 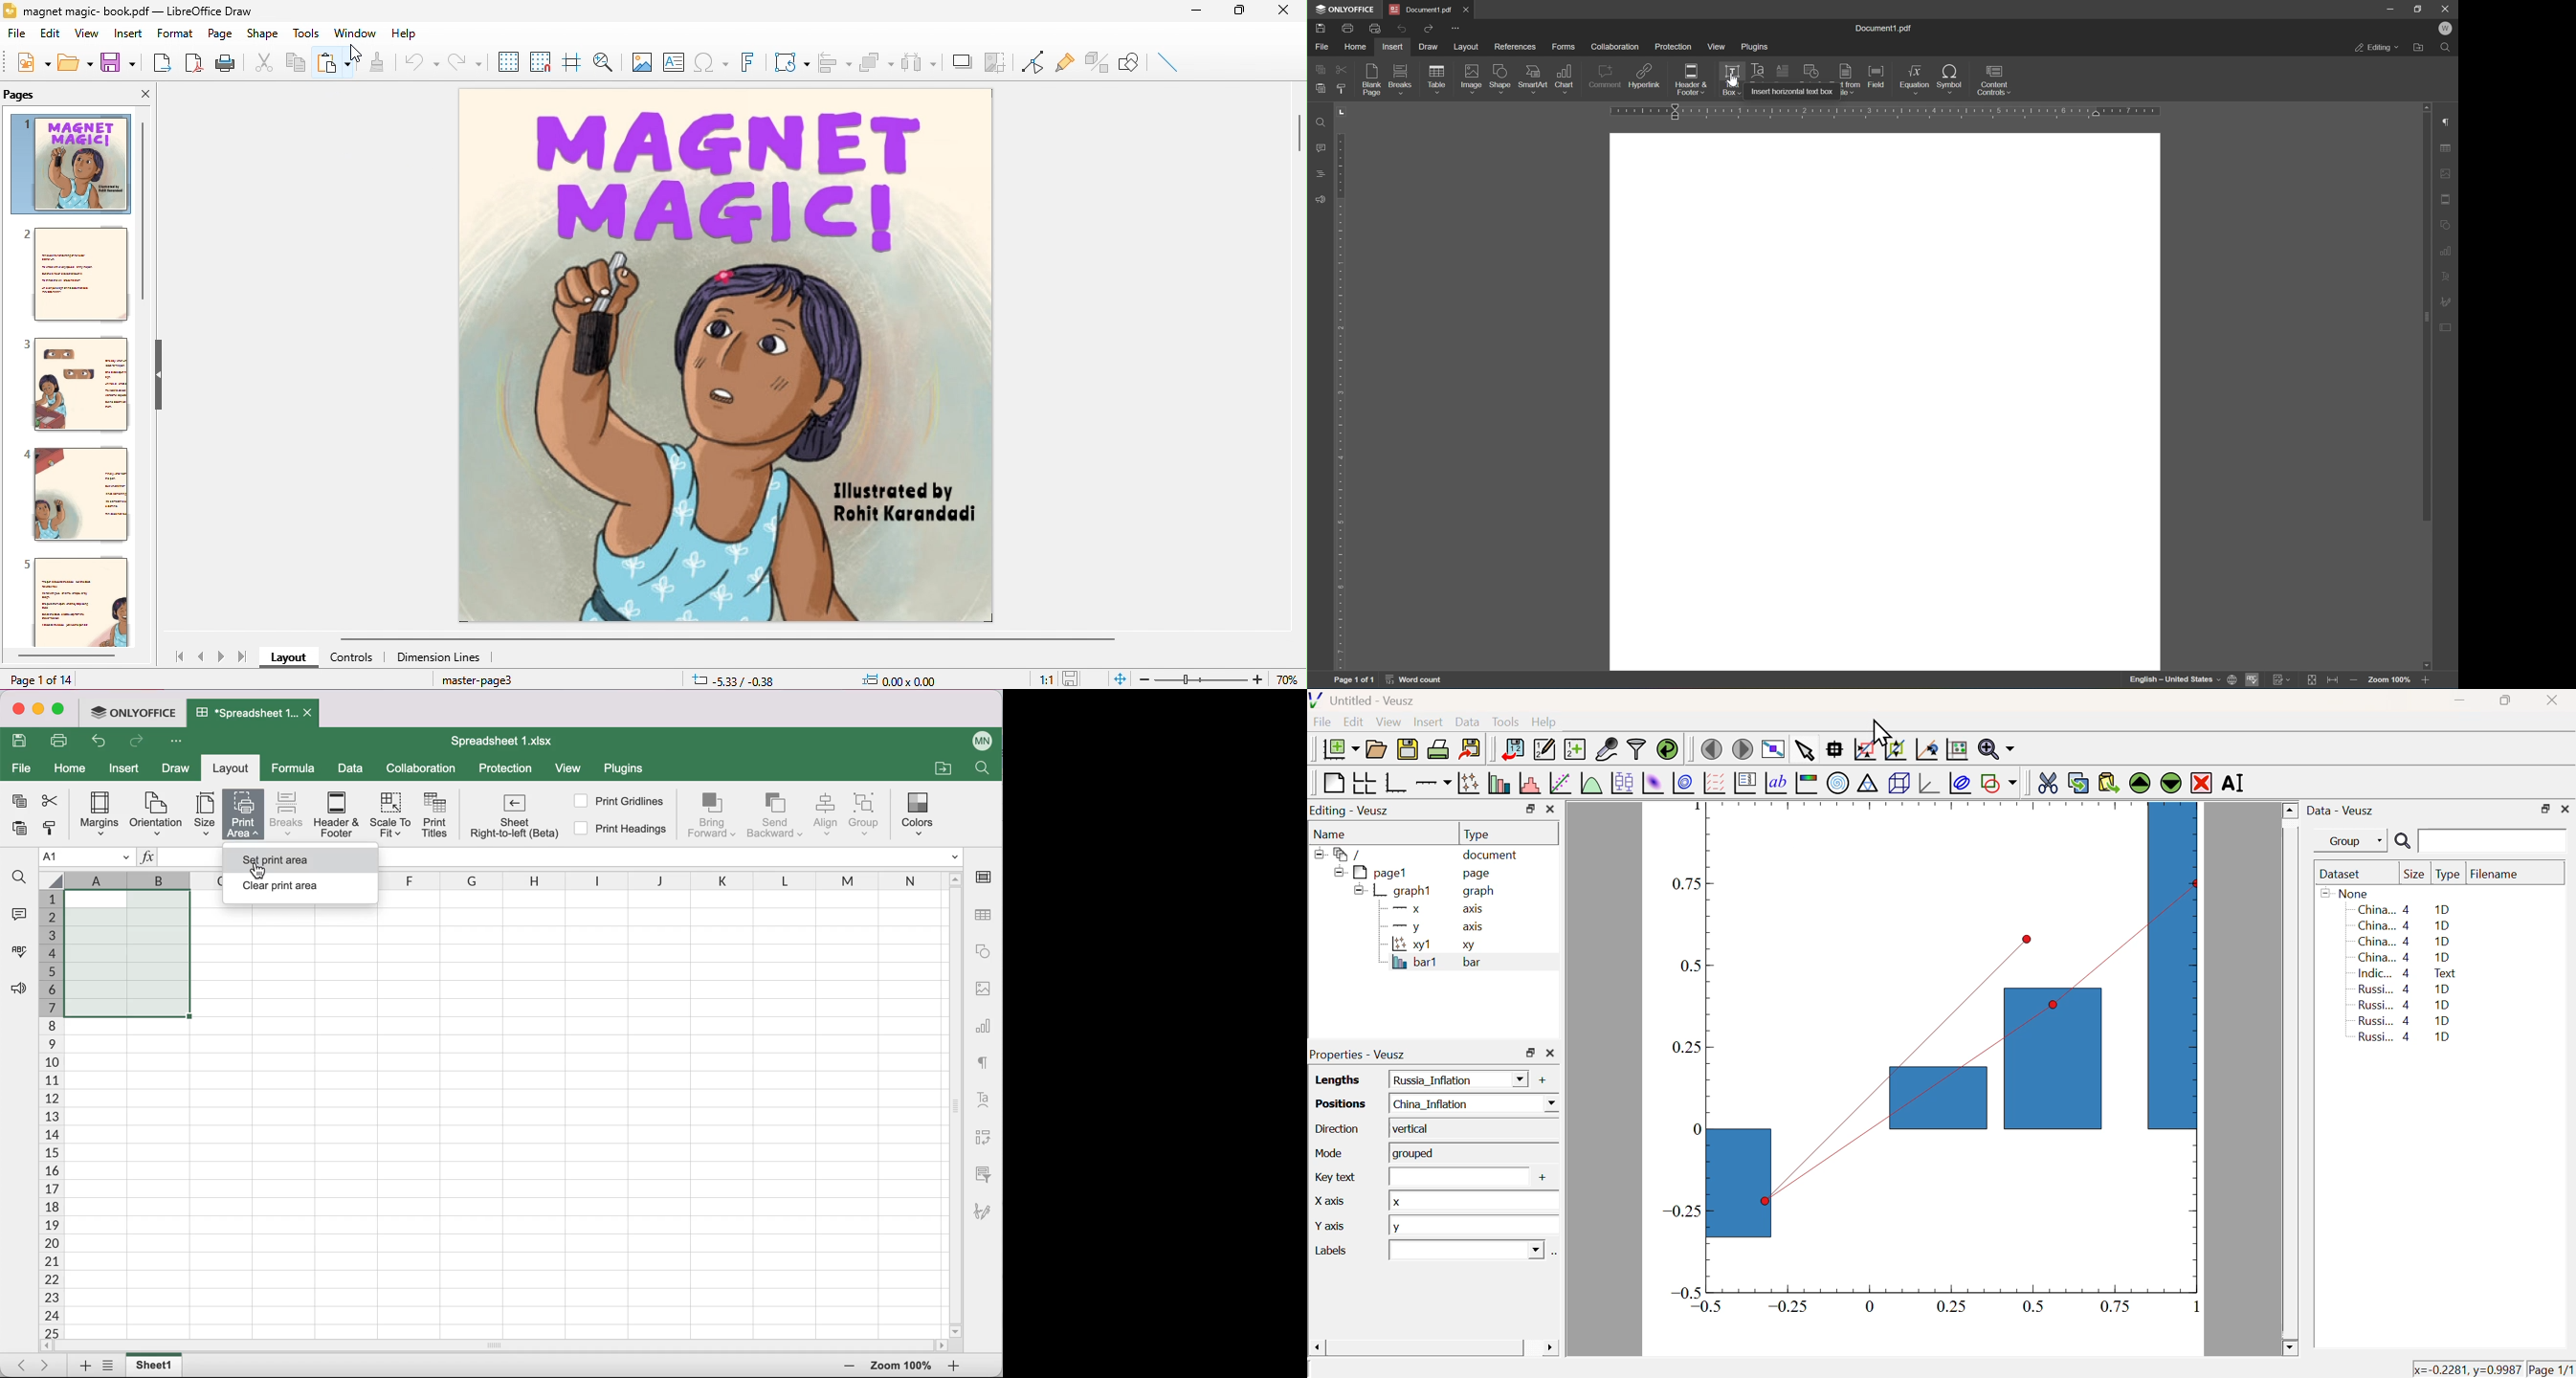 I want to click on Close, so click(x=2550, y=702).